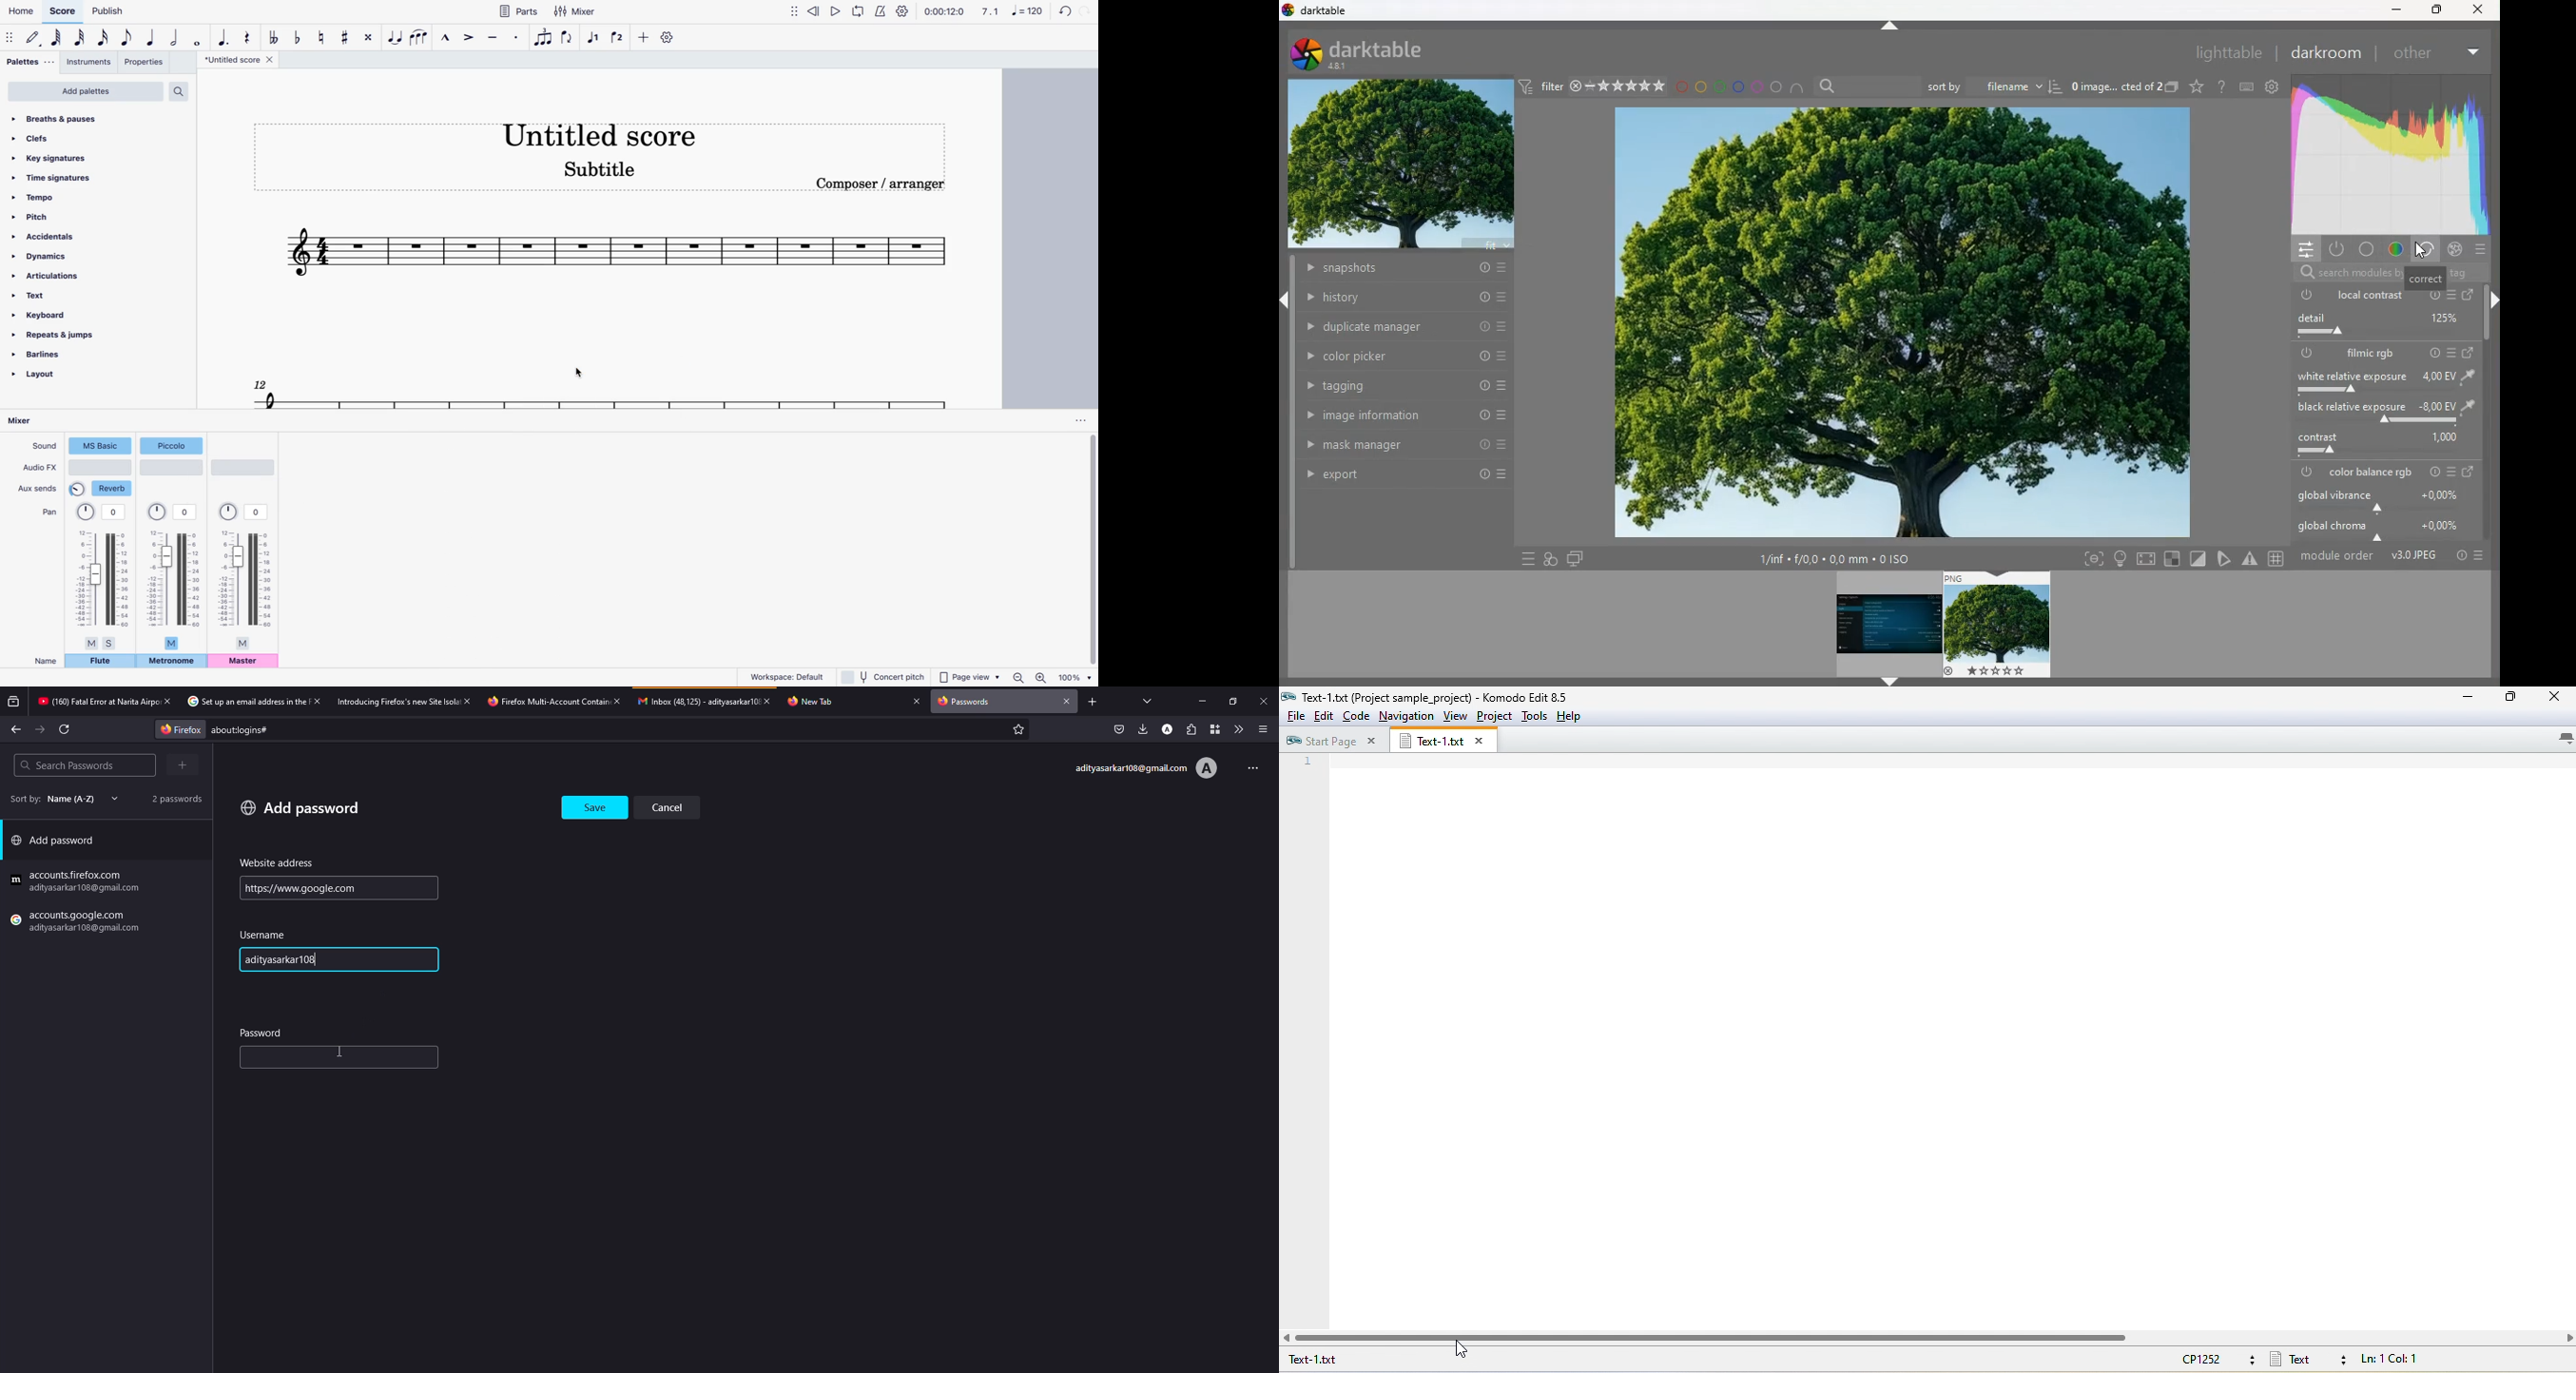 The width and height of the screenshot is (2576, 1400). Describe the element at coordinates (1236, 729) in the screenshot. I see `more tools` at that location.